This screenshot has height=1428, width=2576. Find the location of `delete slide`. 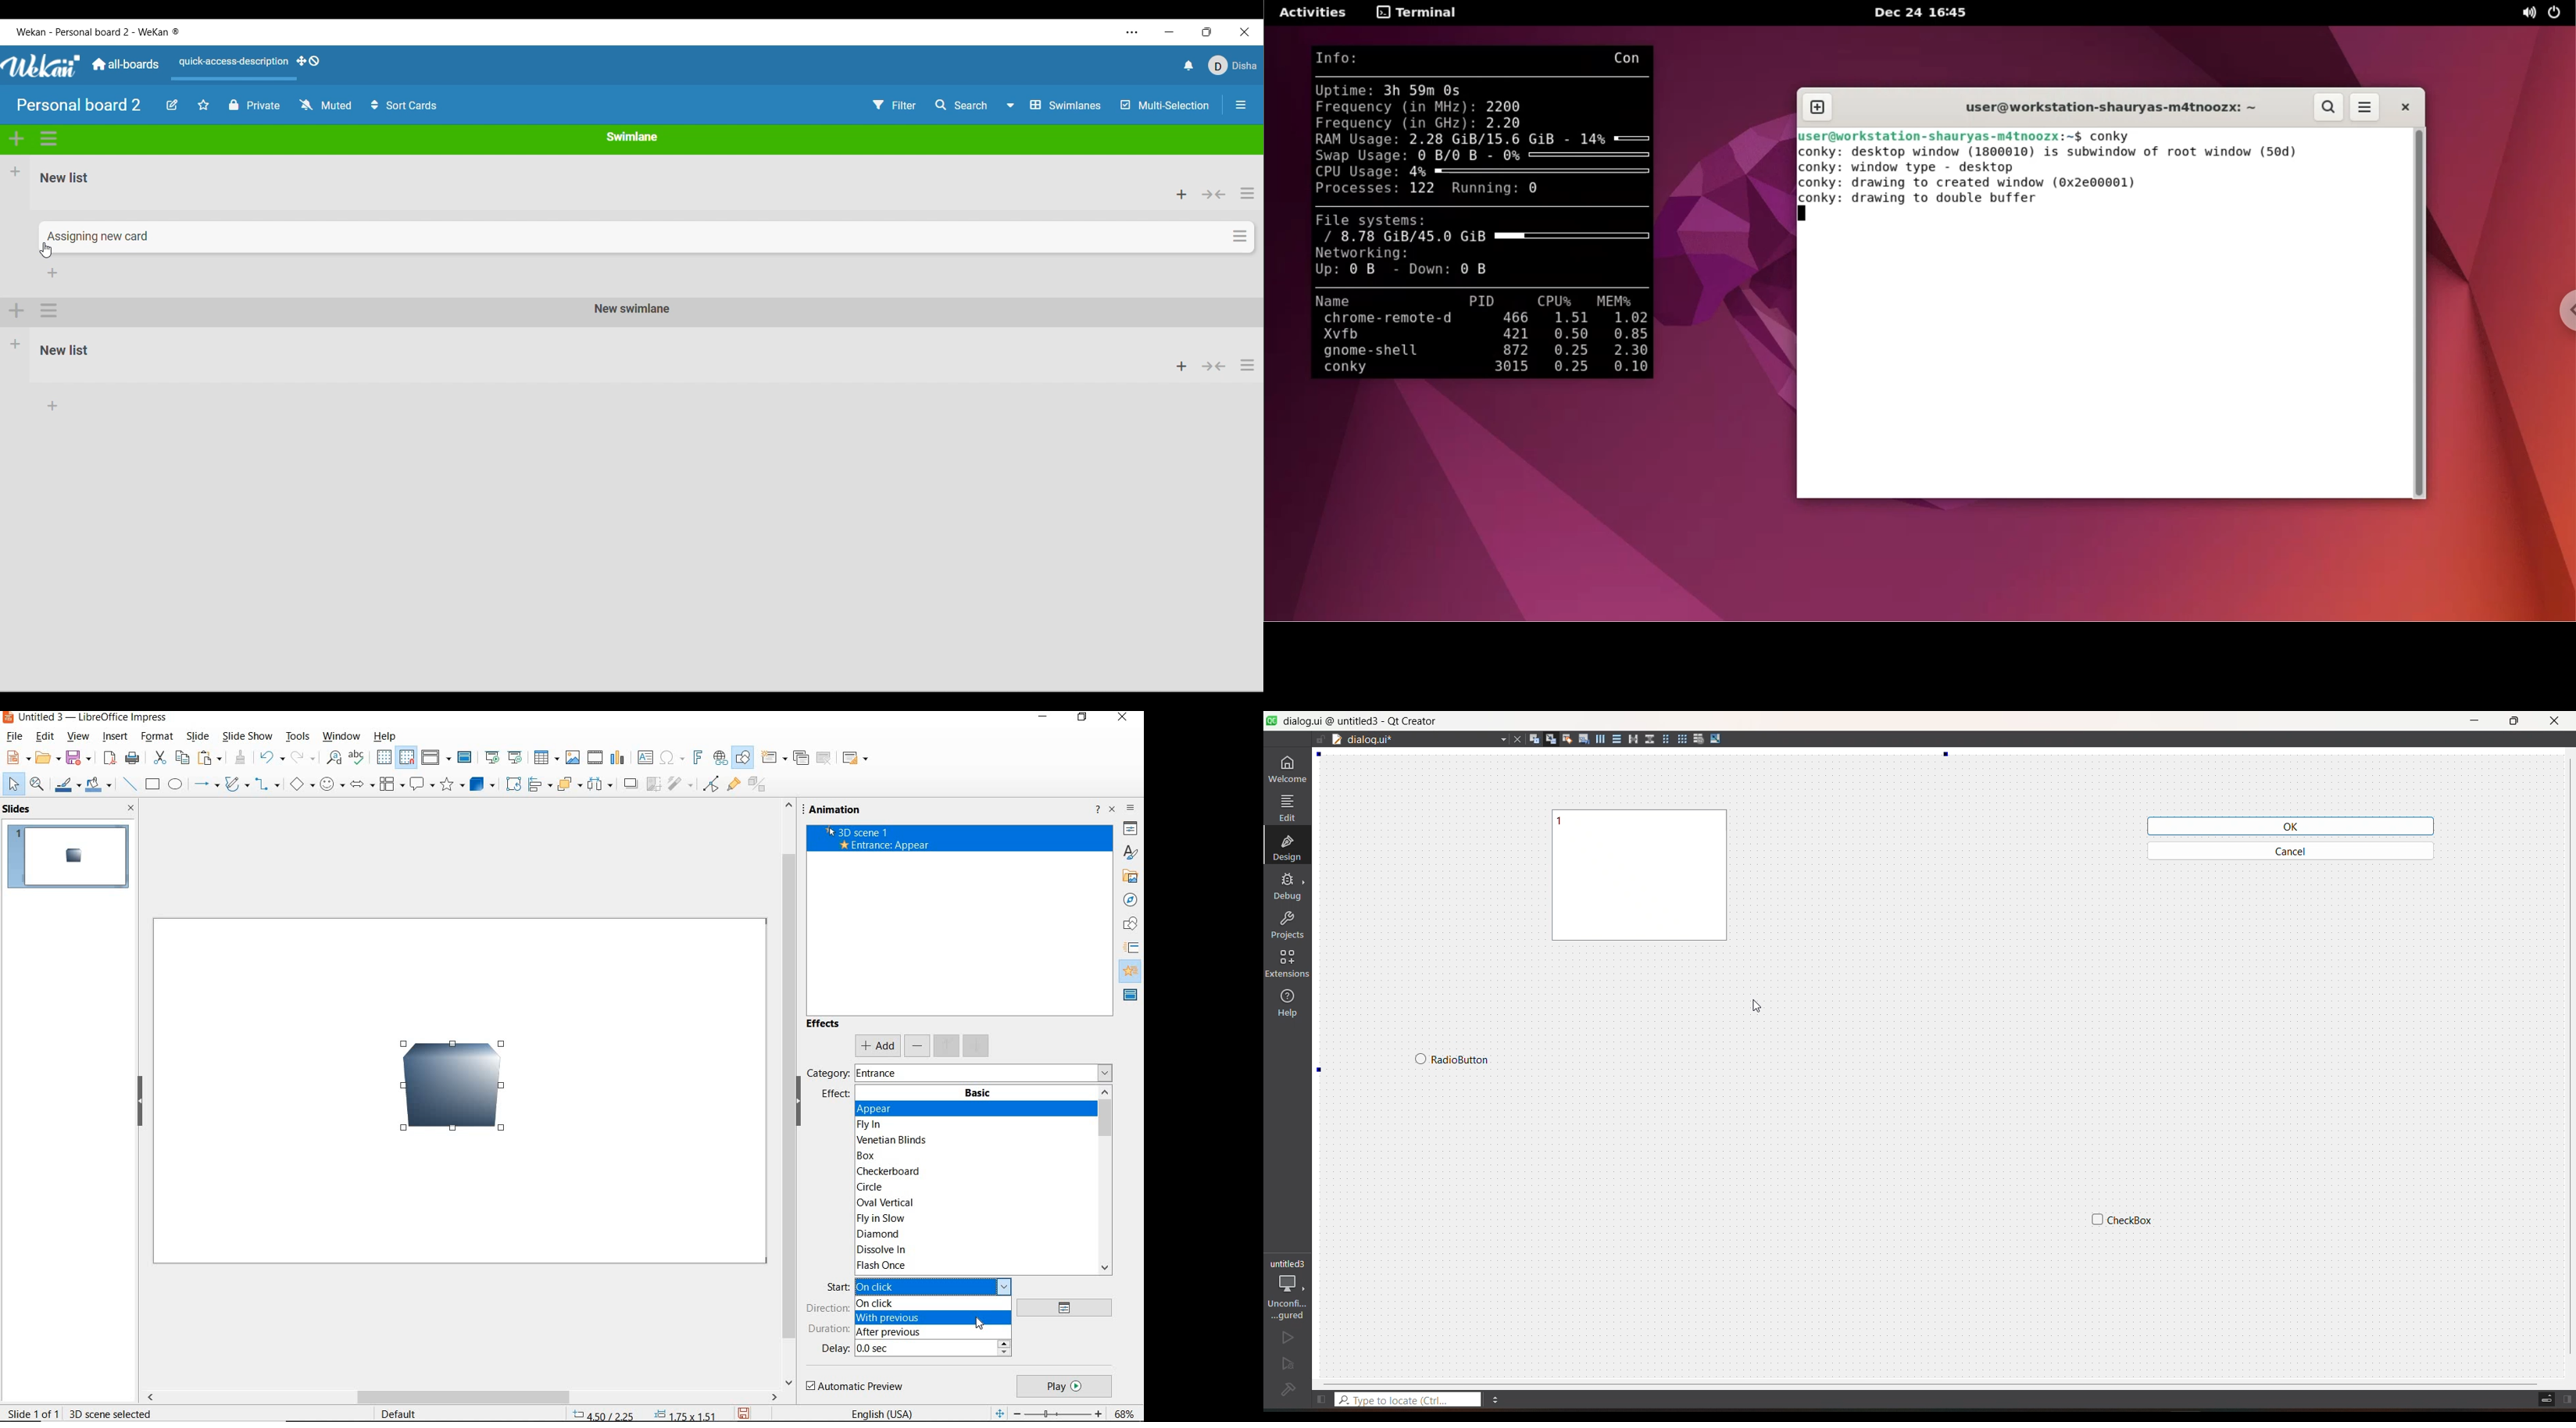

delete slide is located at coordinates (825, 758).